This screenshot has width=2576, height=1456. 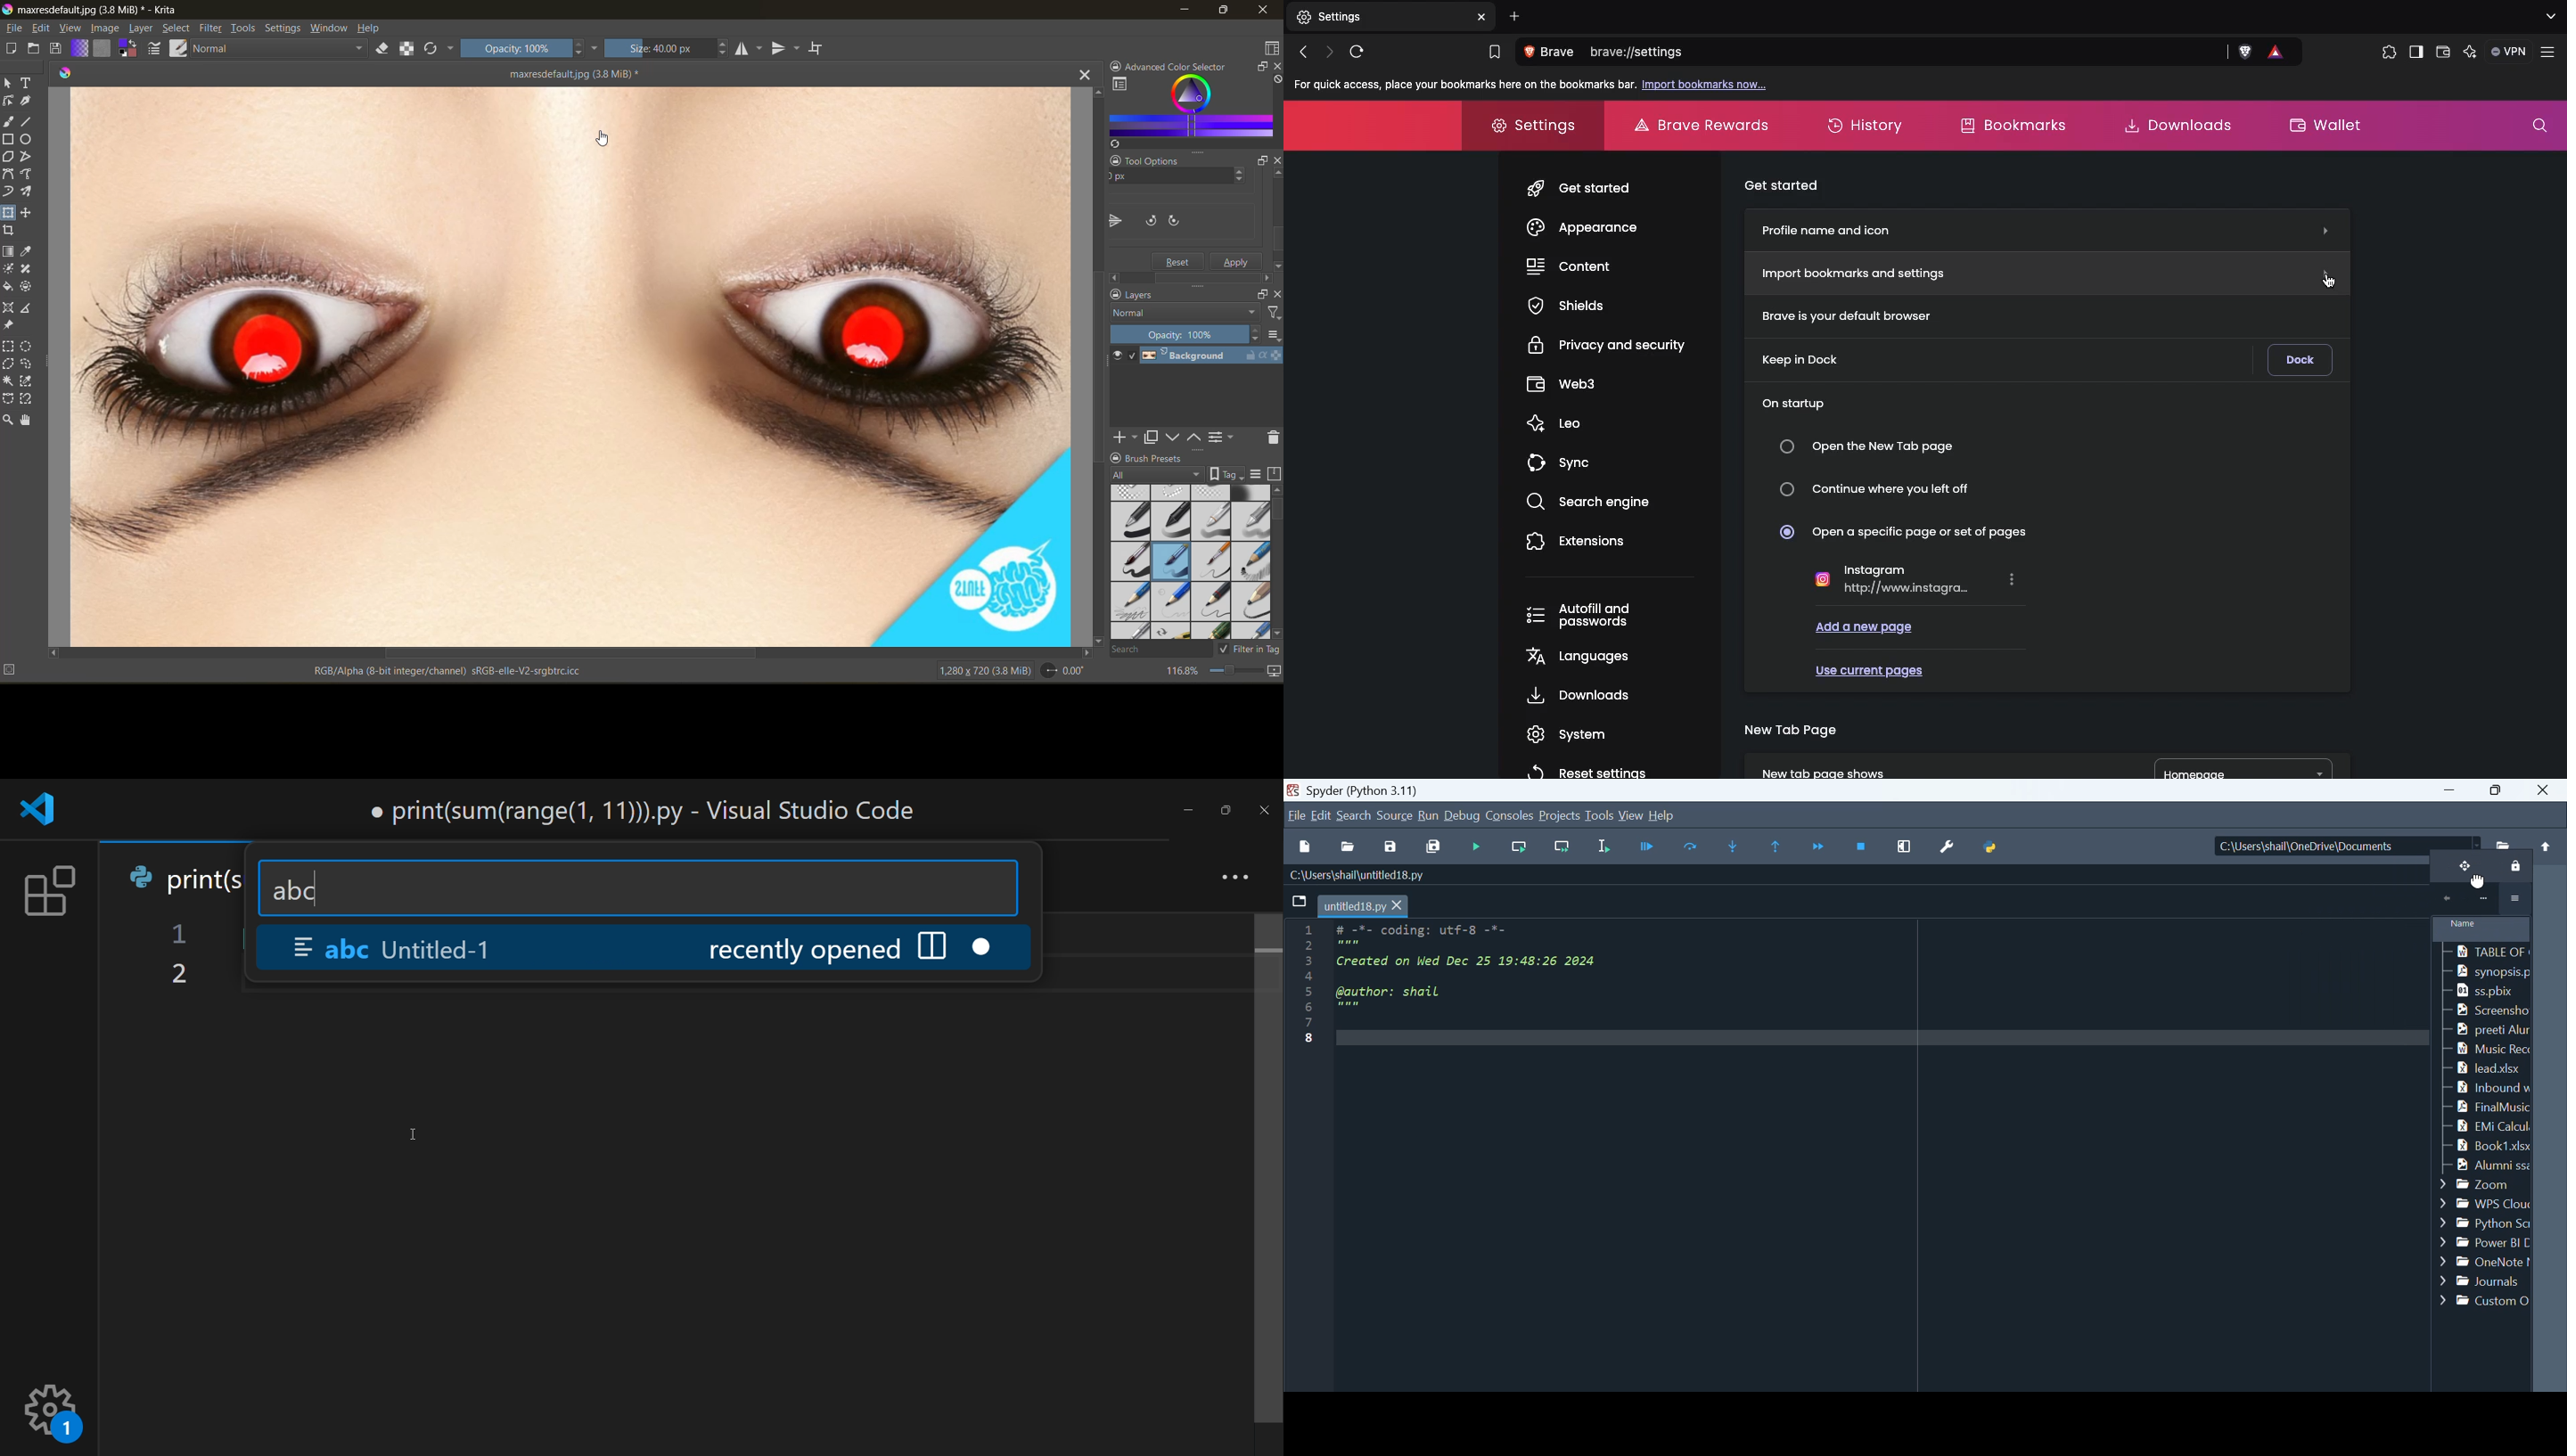 What do you see at coordinates (12, 49) in the screenshot?
I see `create` at bounding box center [12, 49].